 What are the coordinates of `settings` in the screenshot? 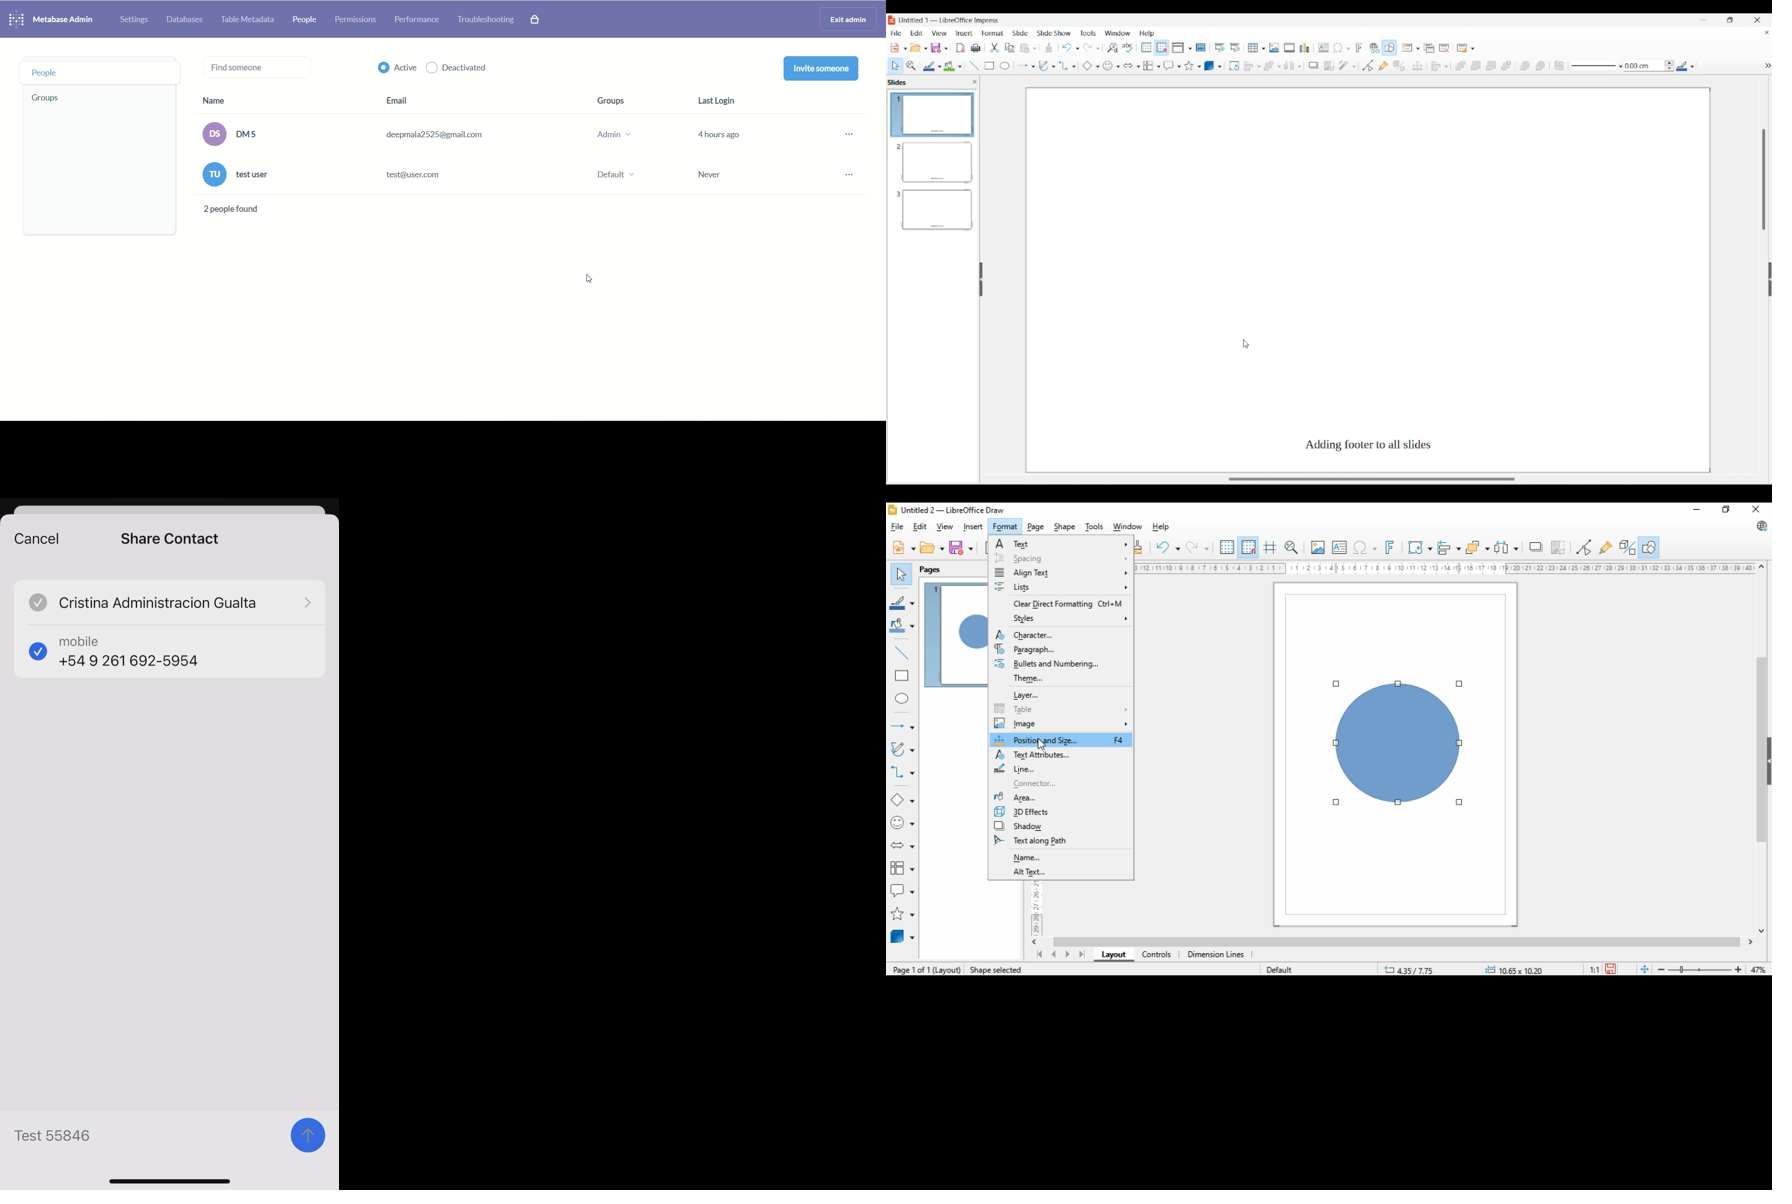 It's located at (133, 20).